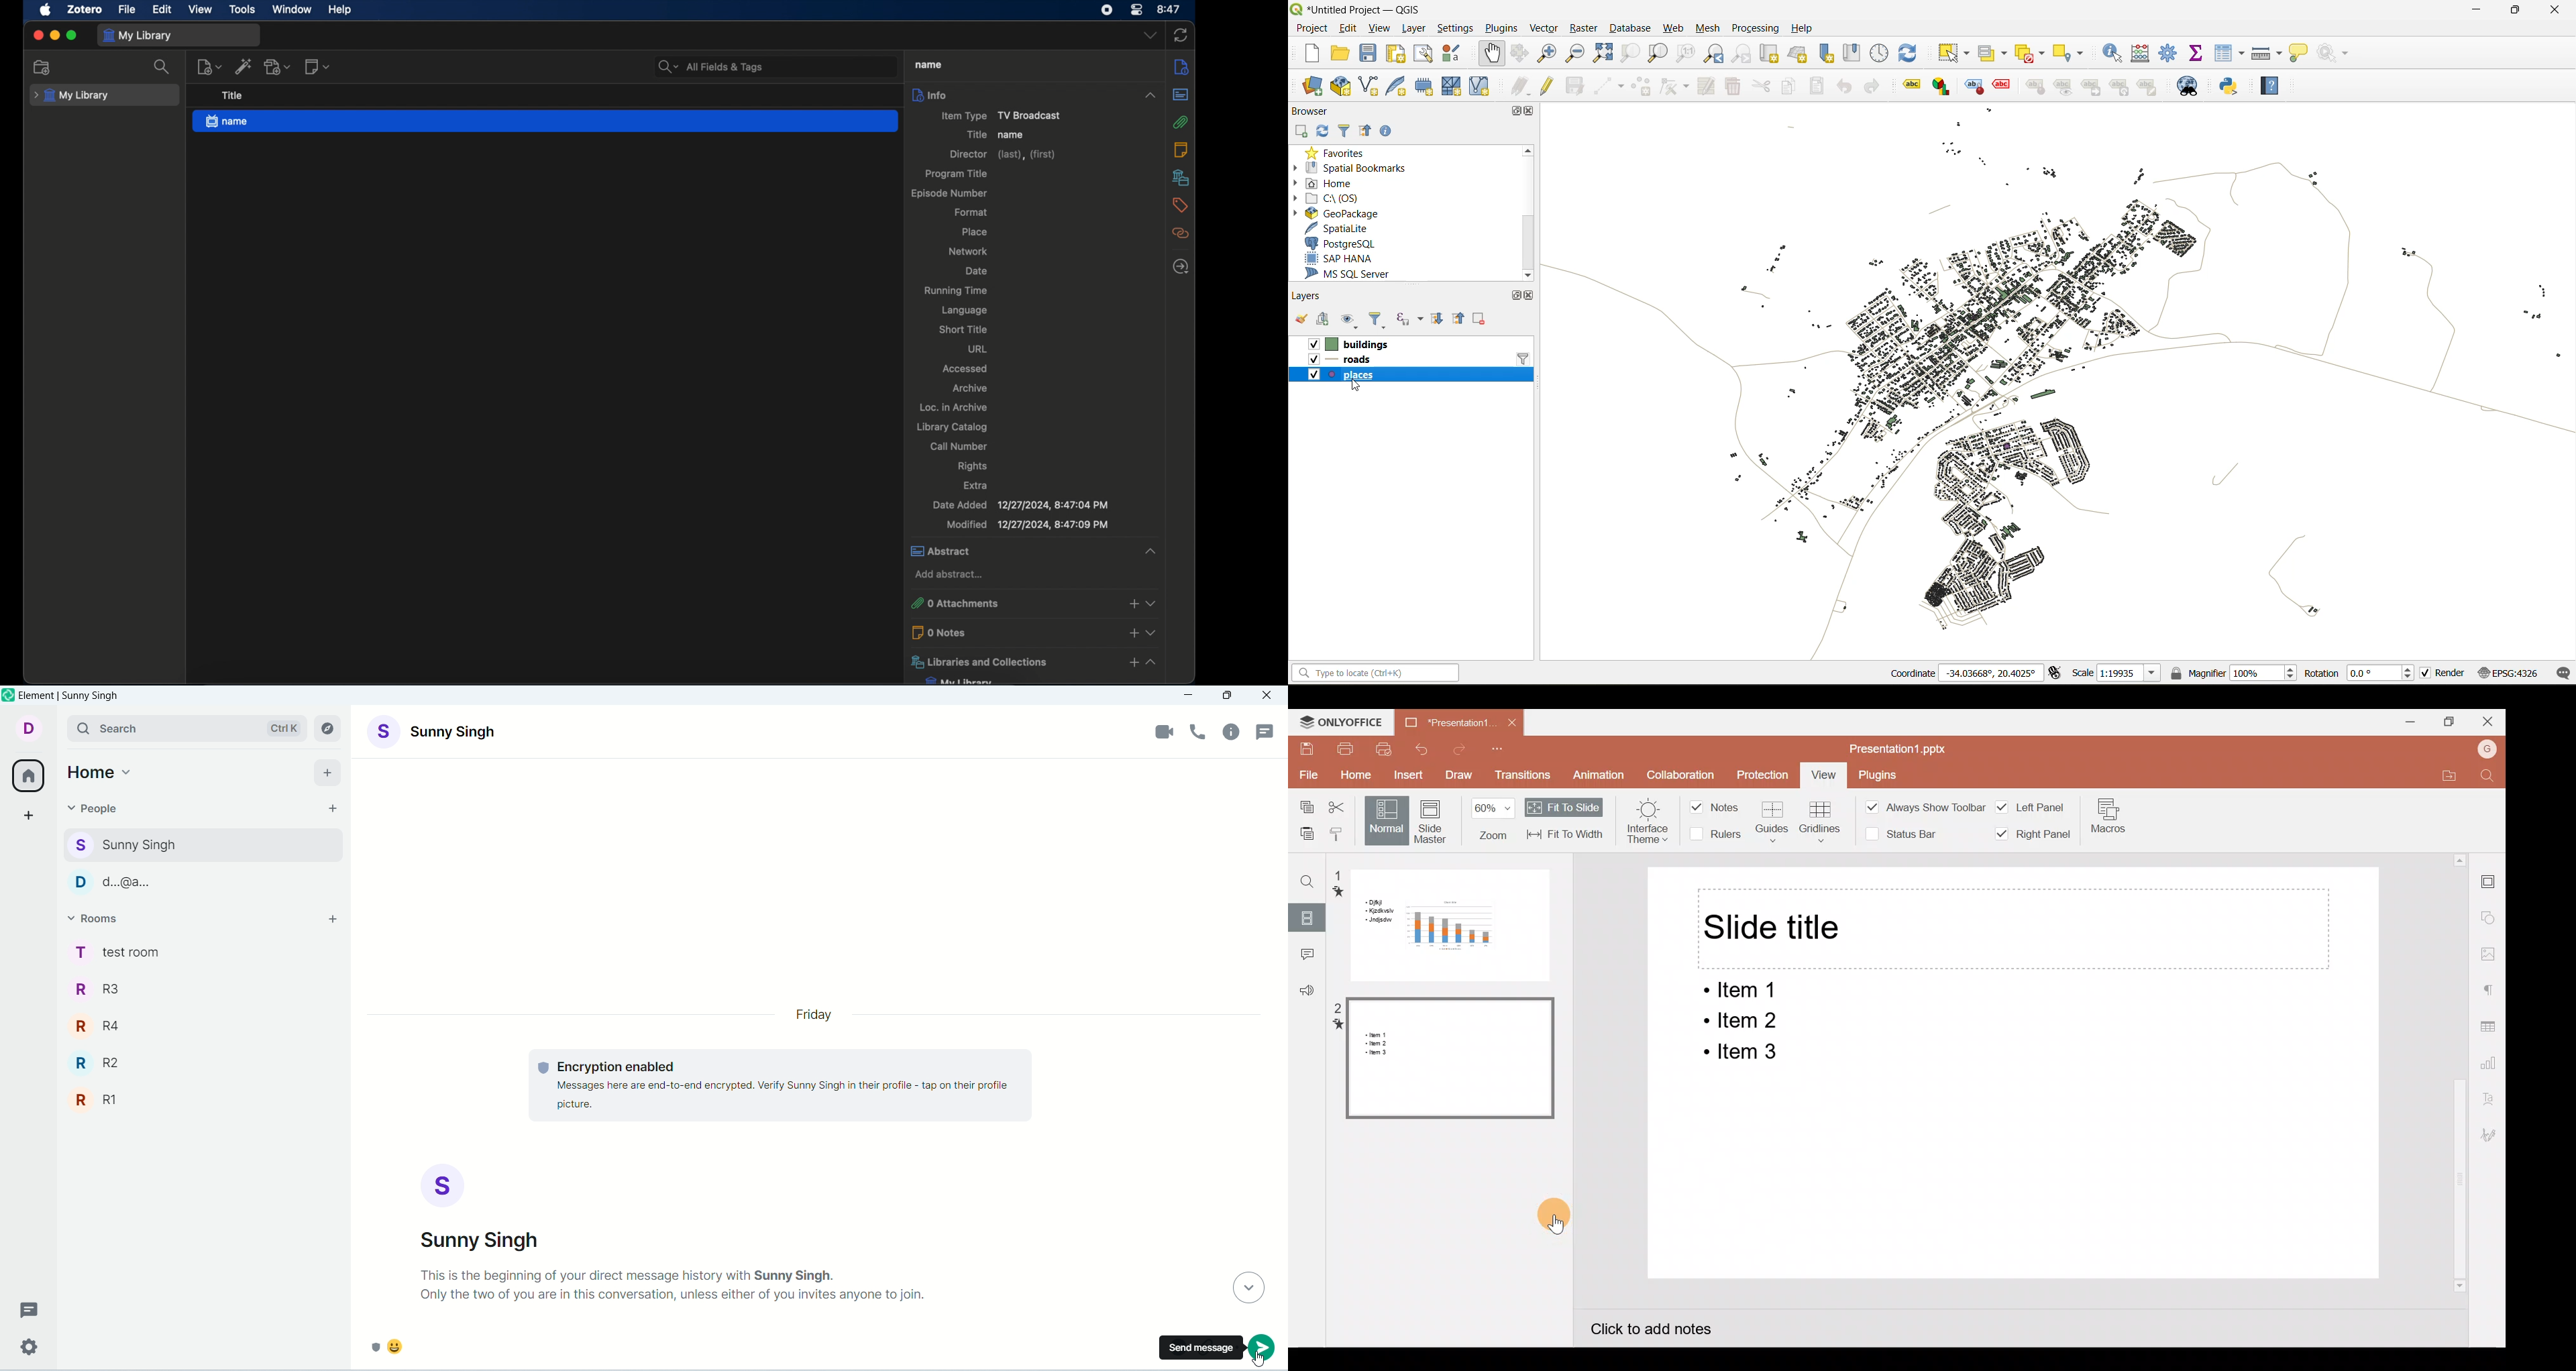 This screenshot has height=1372, width=2576. Describe the element at coordinates (1607, 86) in the screenshot. I see `digitize` at that location.